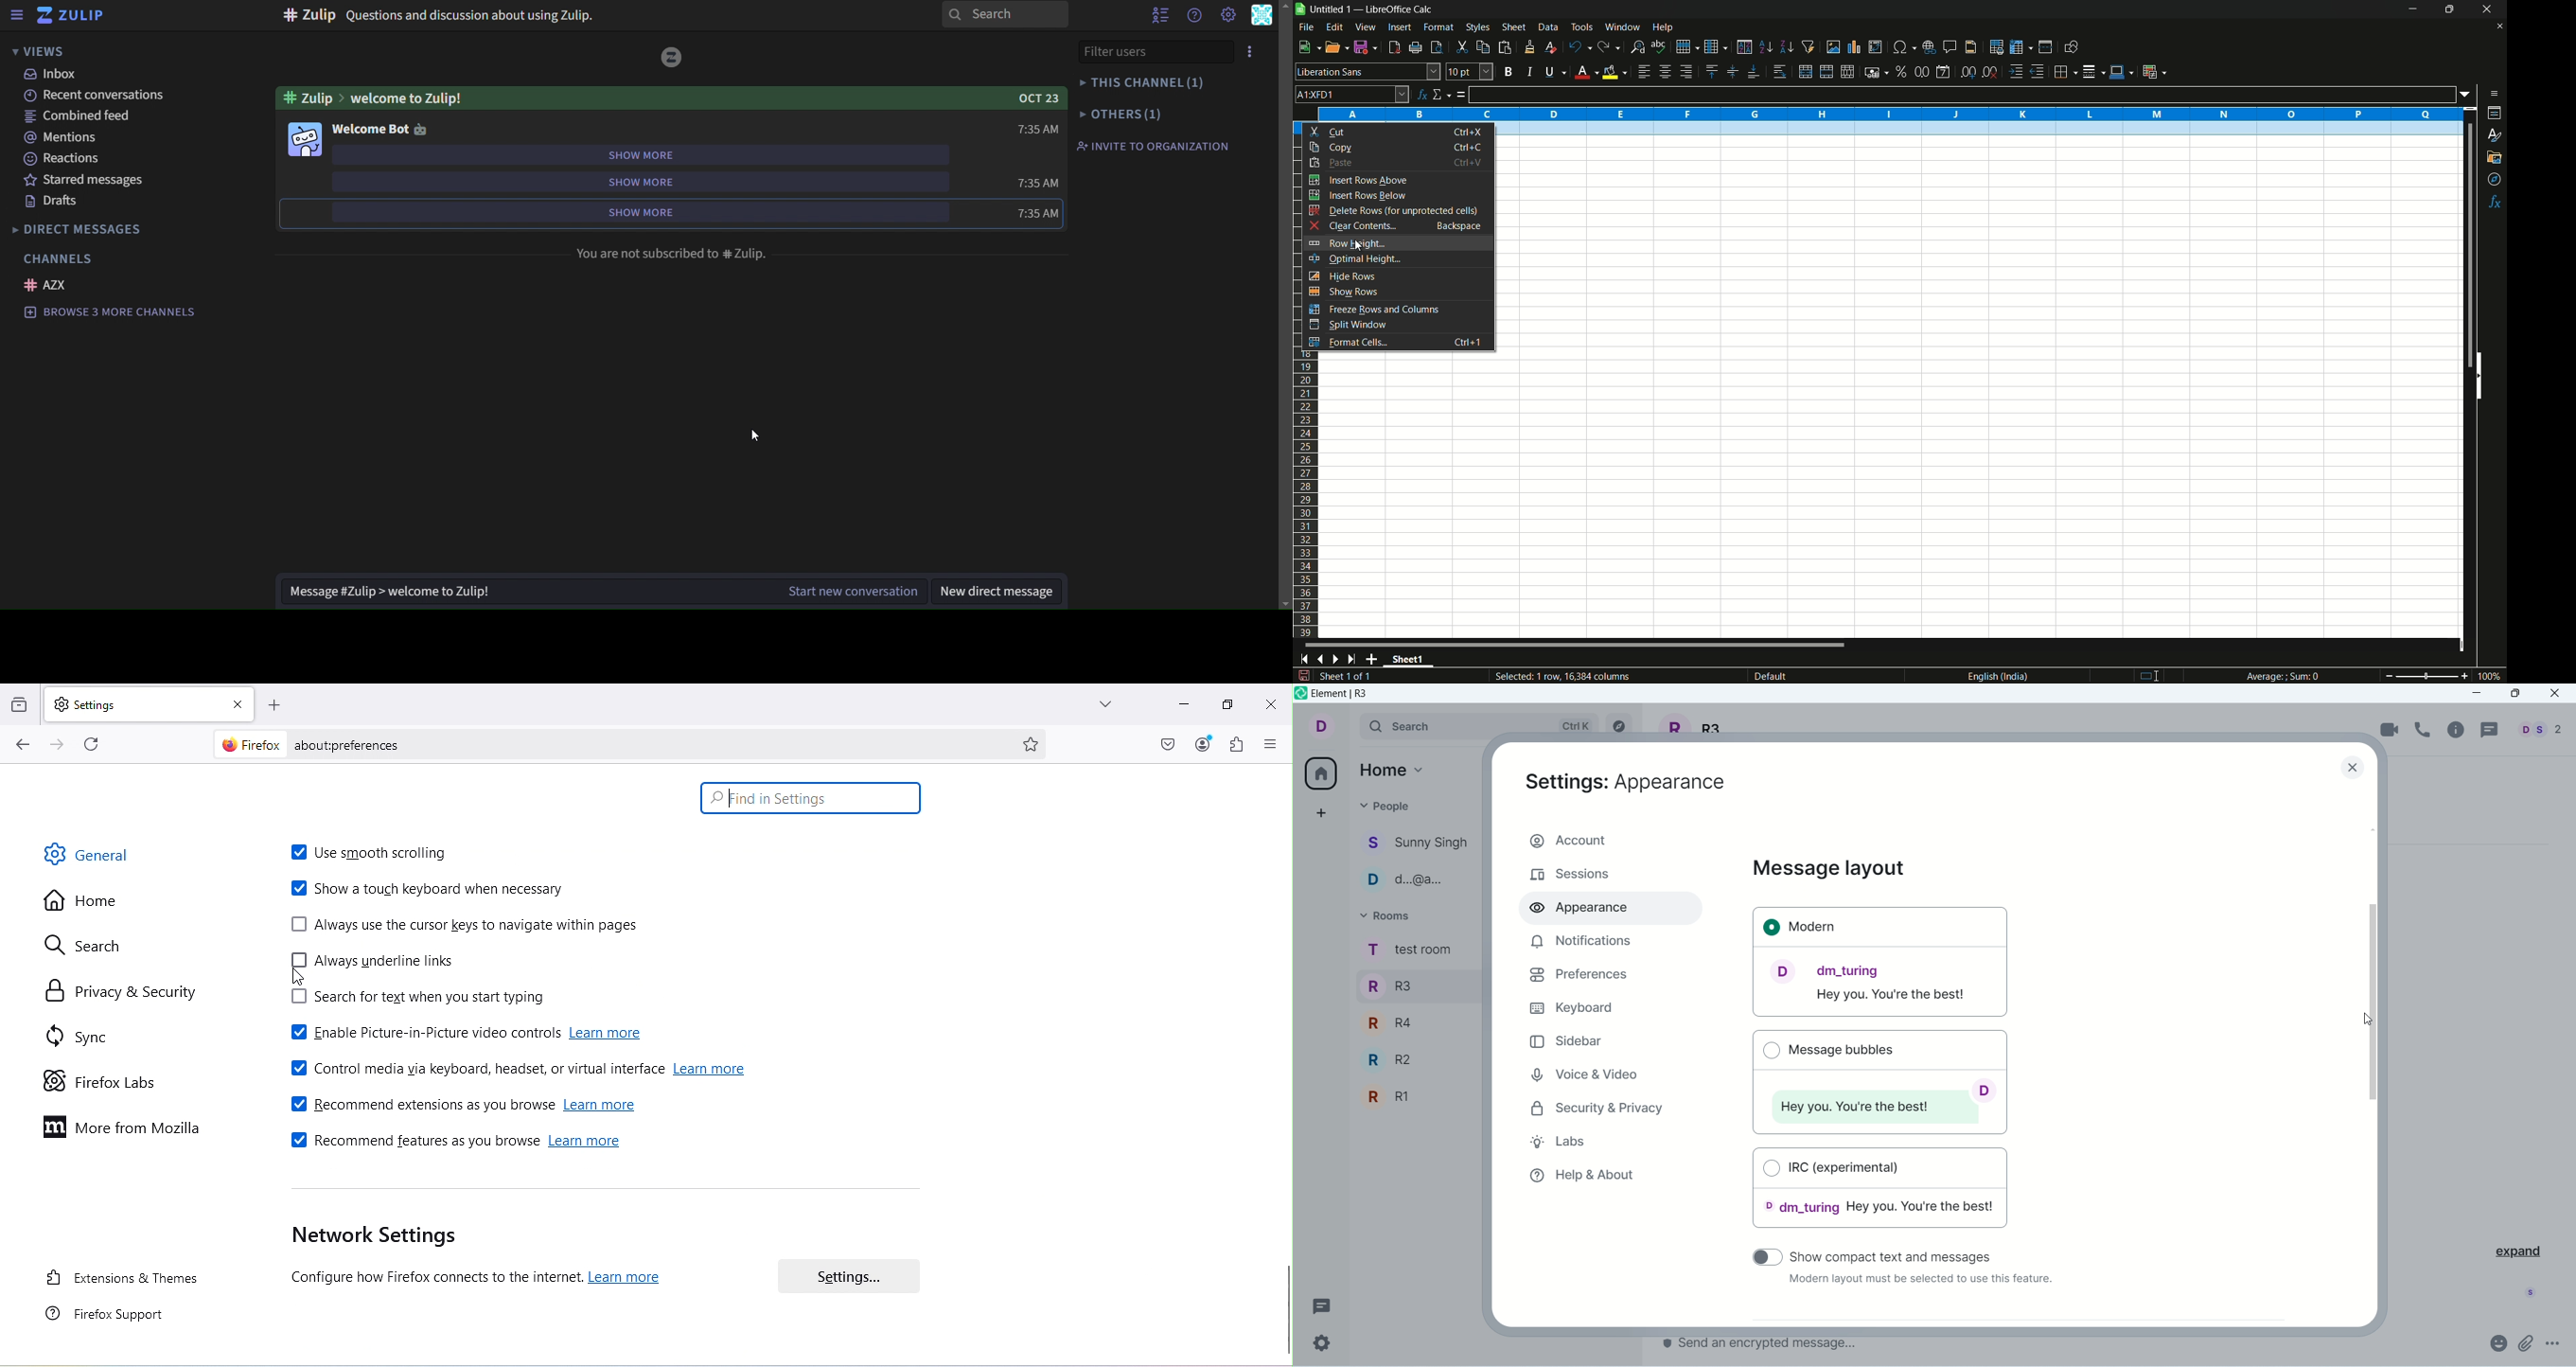 The height and width of the screenshot is (1372, 2576). What do you see at coordinates (1664, 28) in the screenshot?
I see `help menu` at bounding box center [1664, 28].